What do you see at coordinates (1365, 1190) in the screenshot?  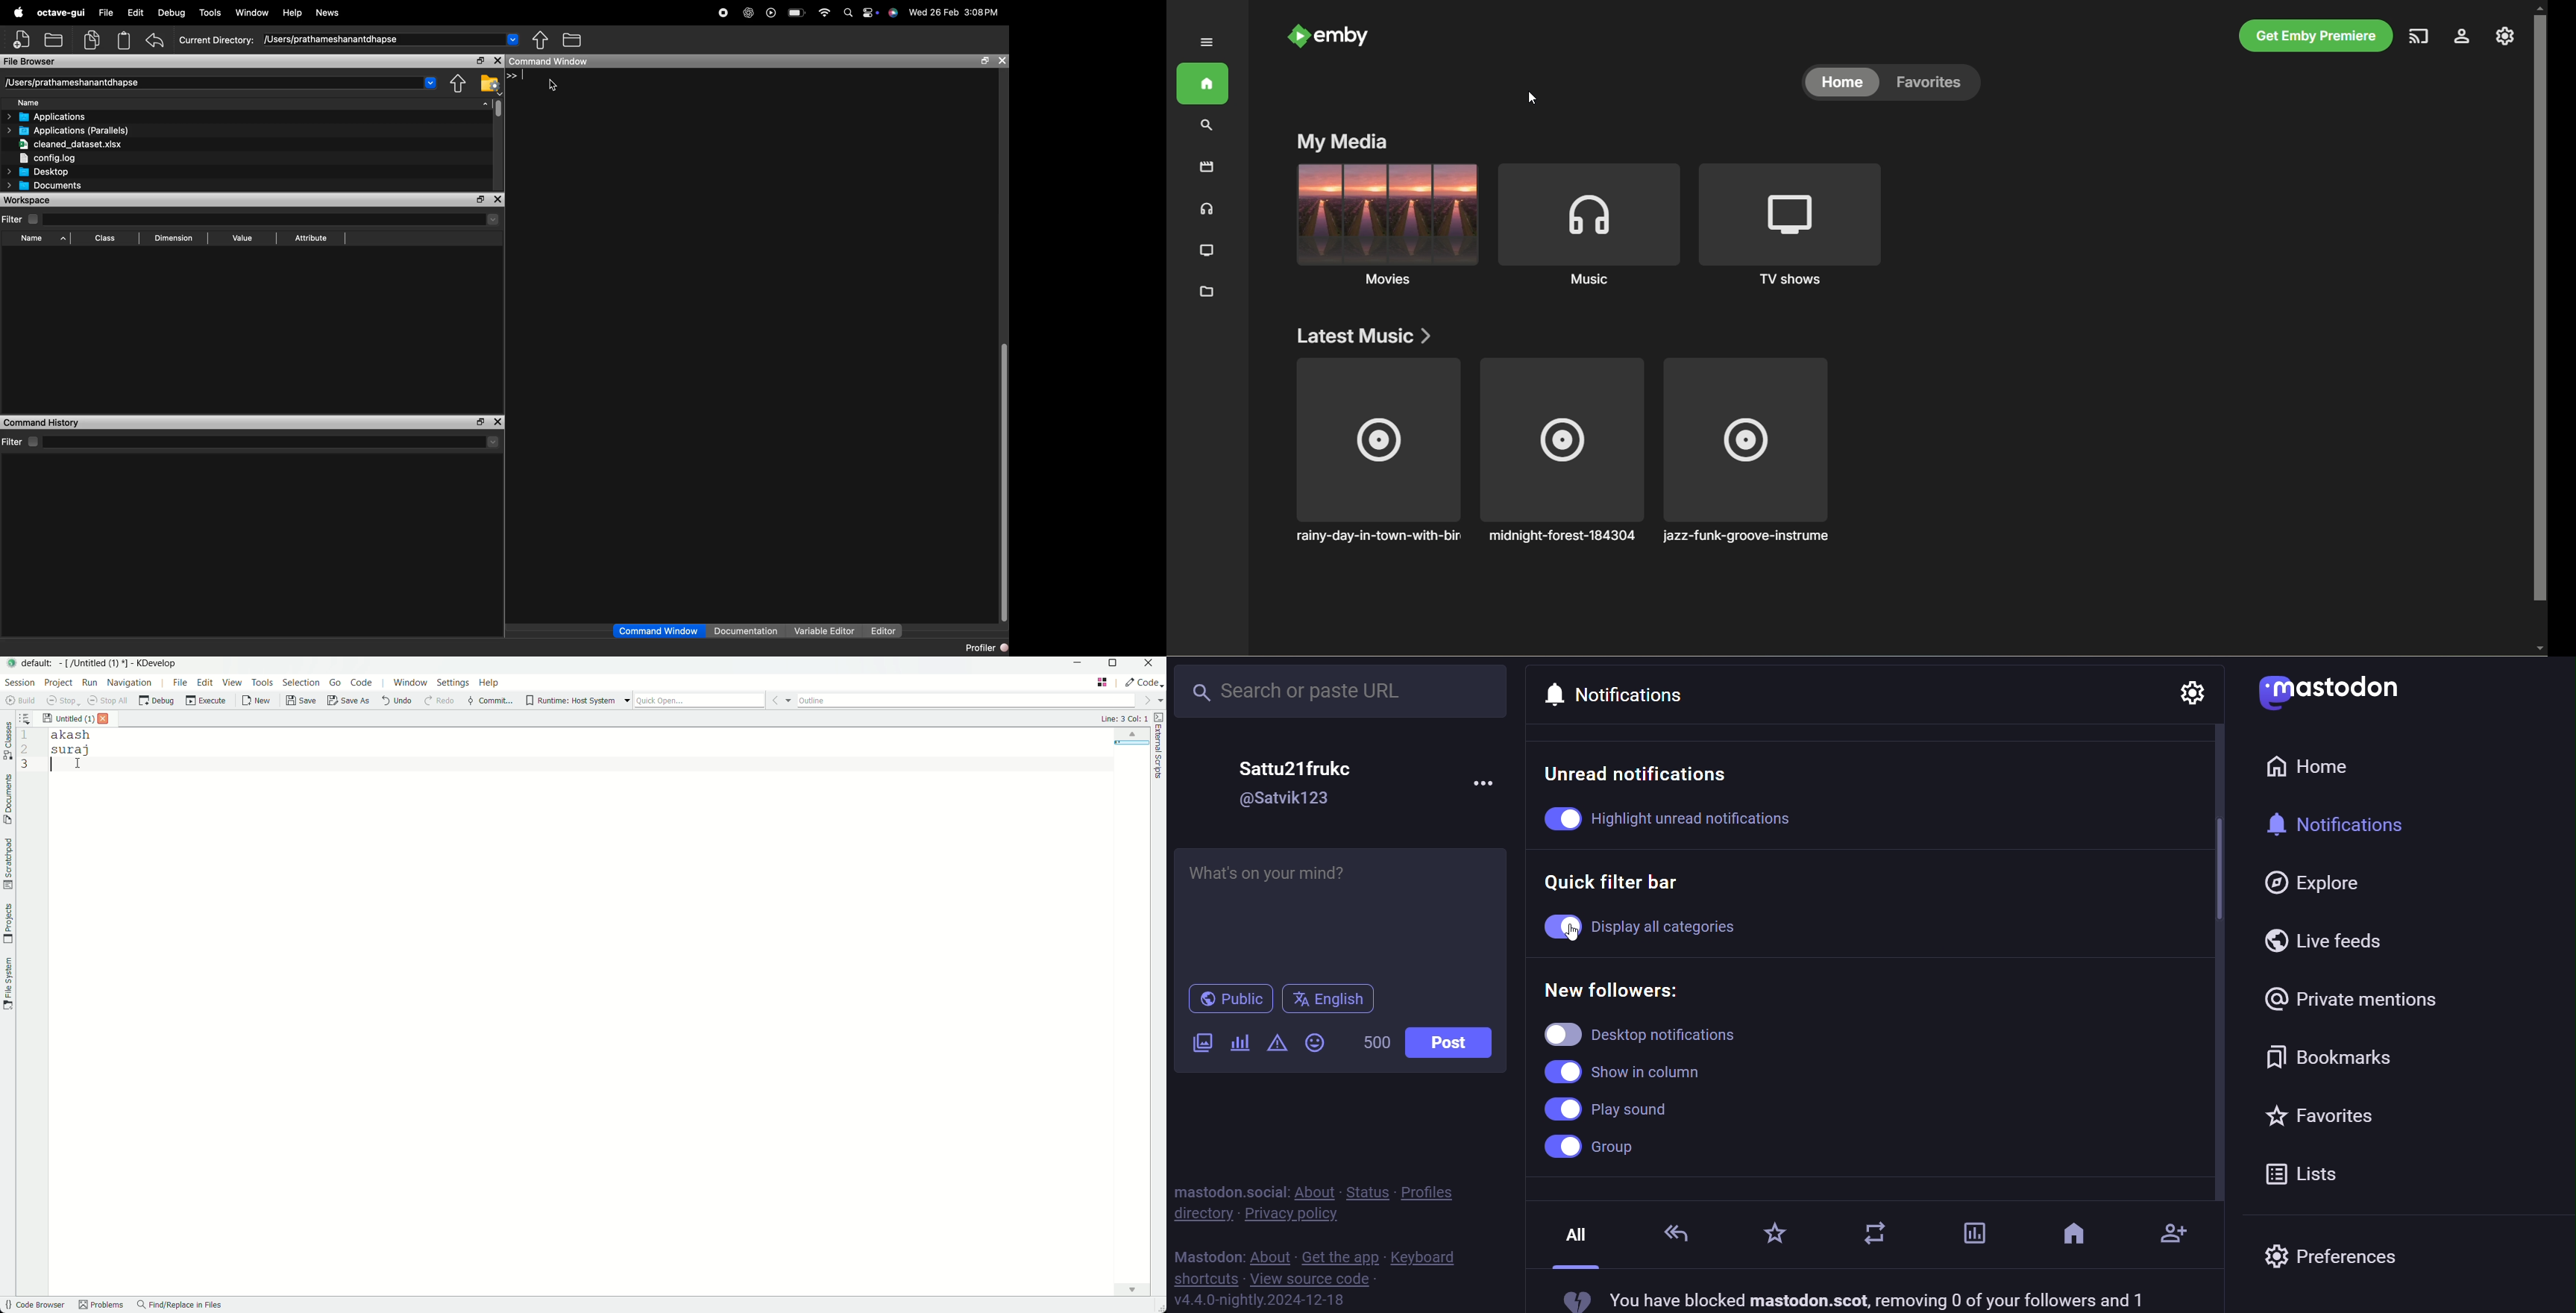 I see `status` at bounding box center [1365, 1190].